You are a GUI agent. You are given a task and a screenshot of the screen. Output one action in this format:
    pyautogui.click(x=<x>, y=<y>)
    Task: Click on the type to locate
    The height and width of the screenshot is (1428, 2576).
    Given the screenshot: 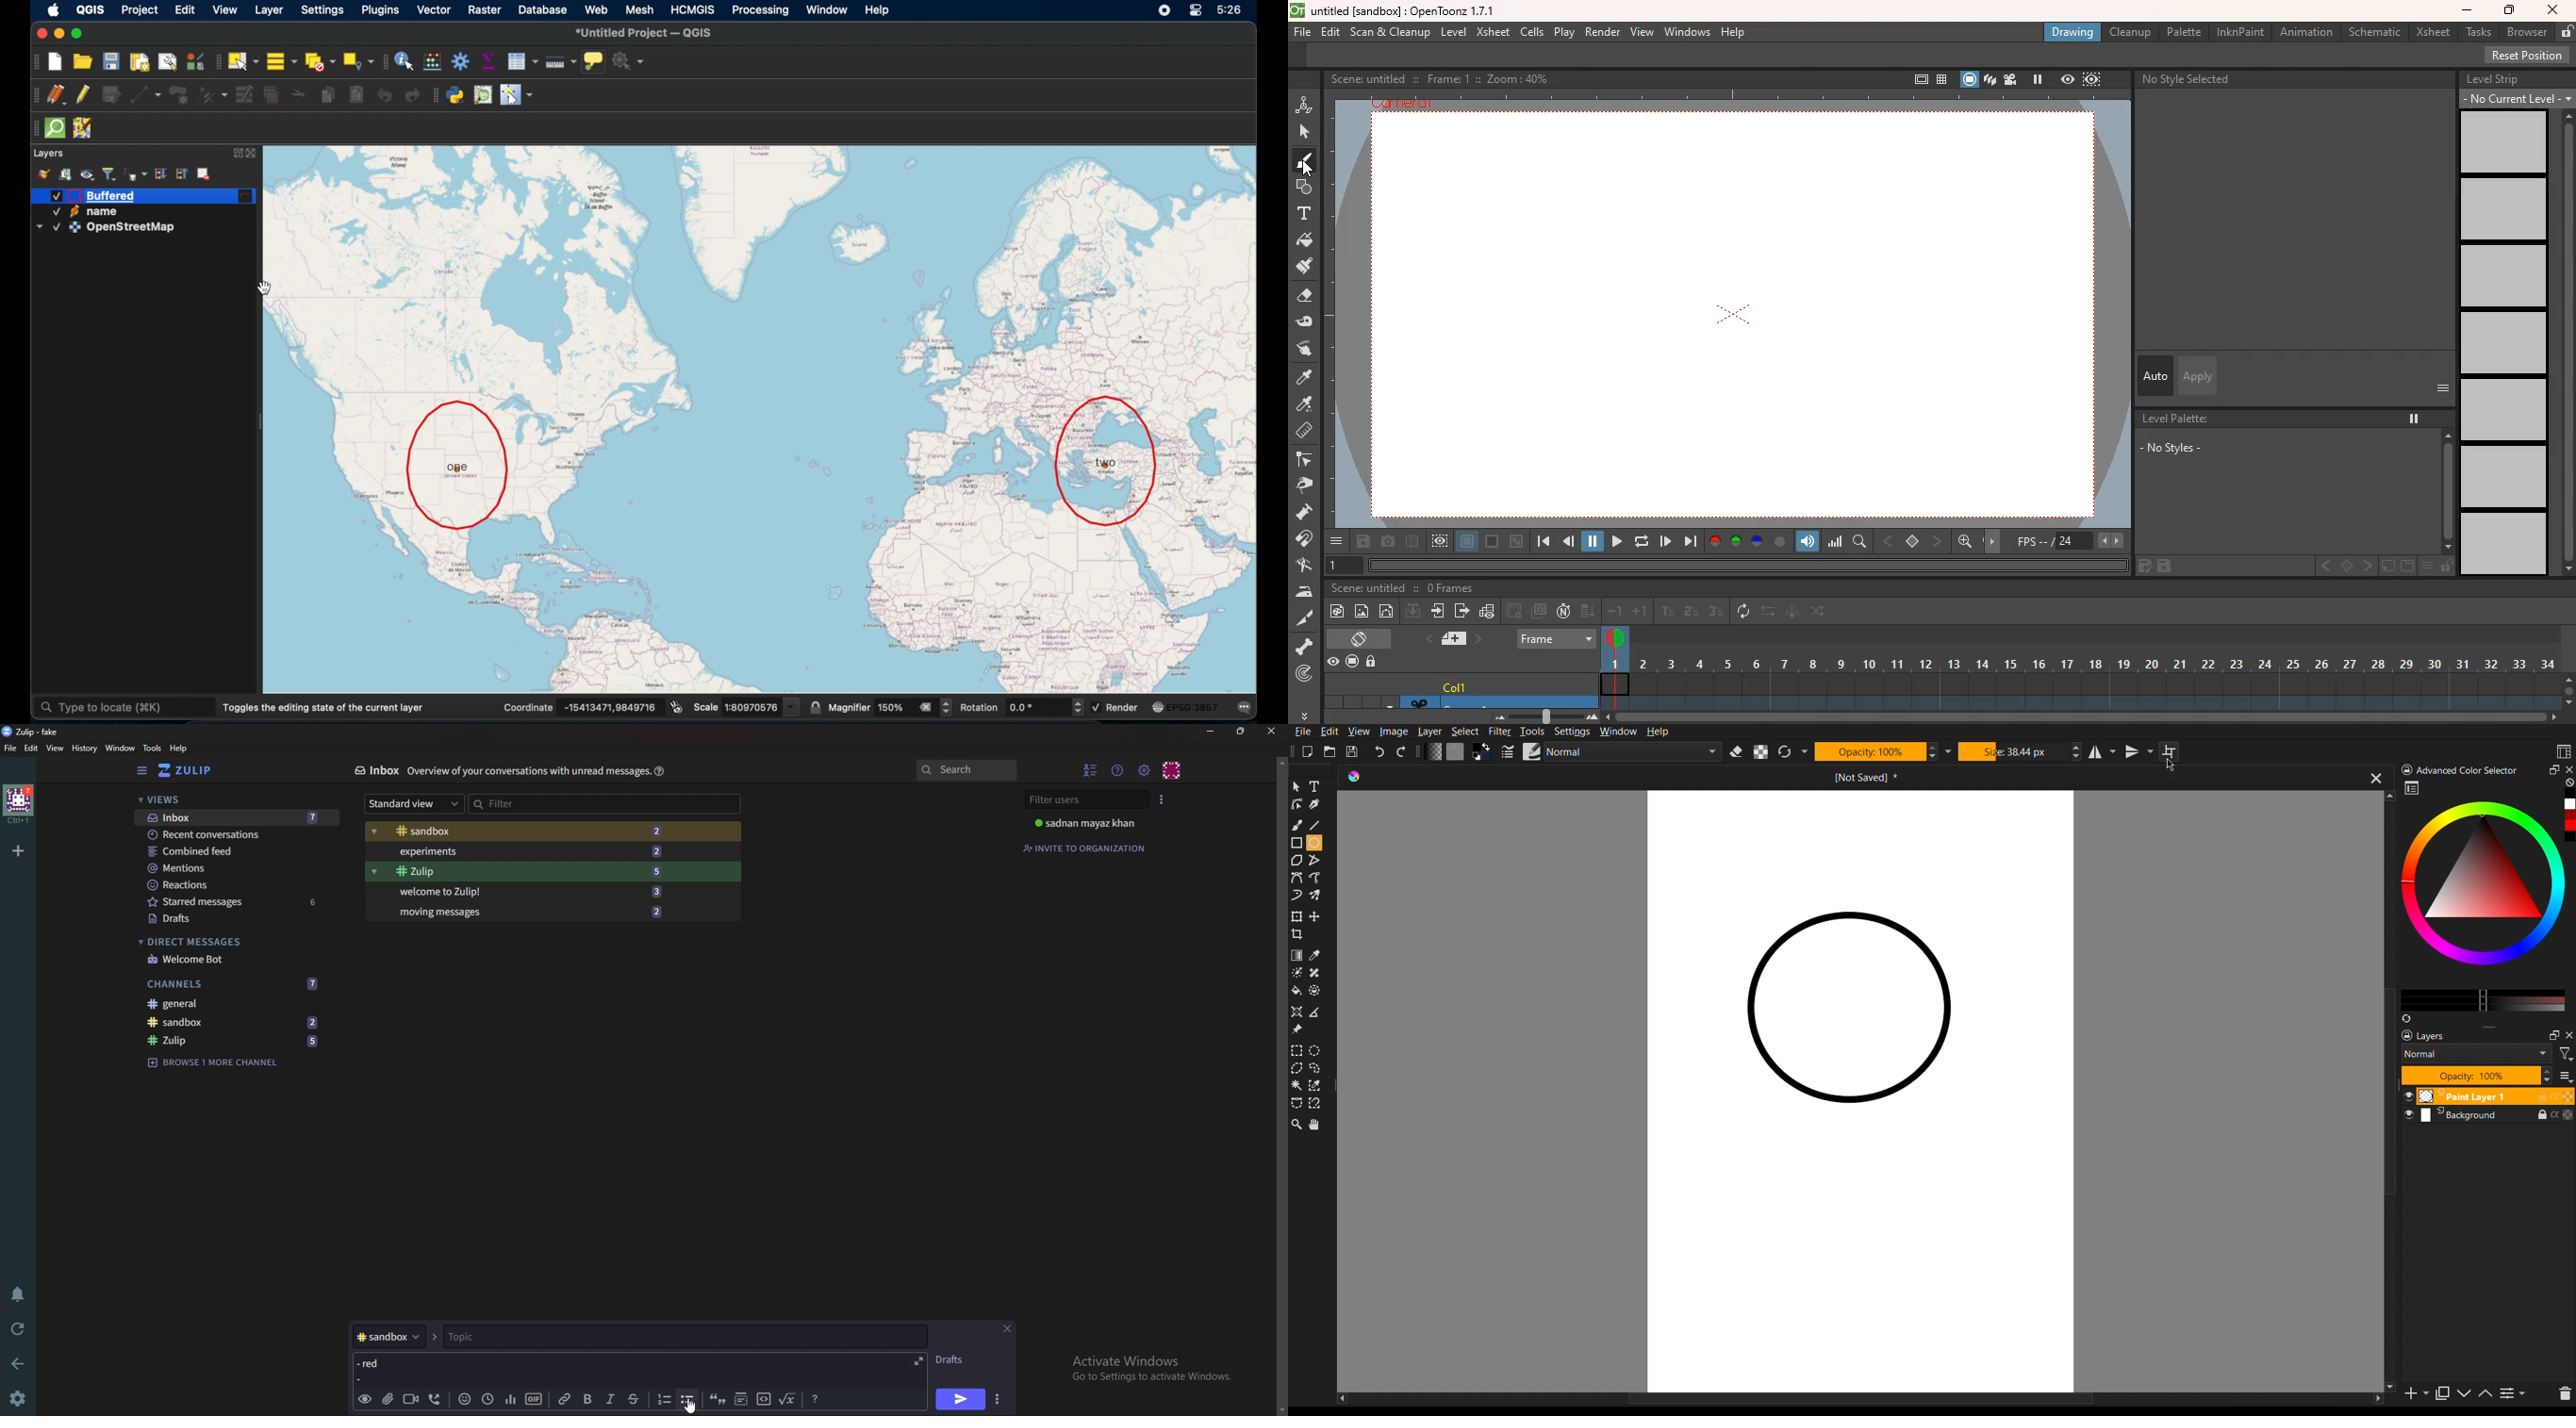 What is the action you would take?
    pyautogui.click(x=123, y=709)
    